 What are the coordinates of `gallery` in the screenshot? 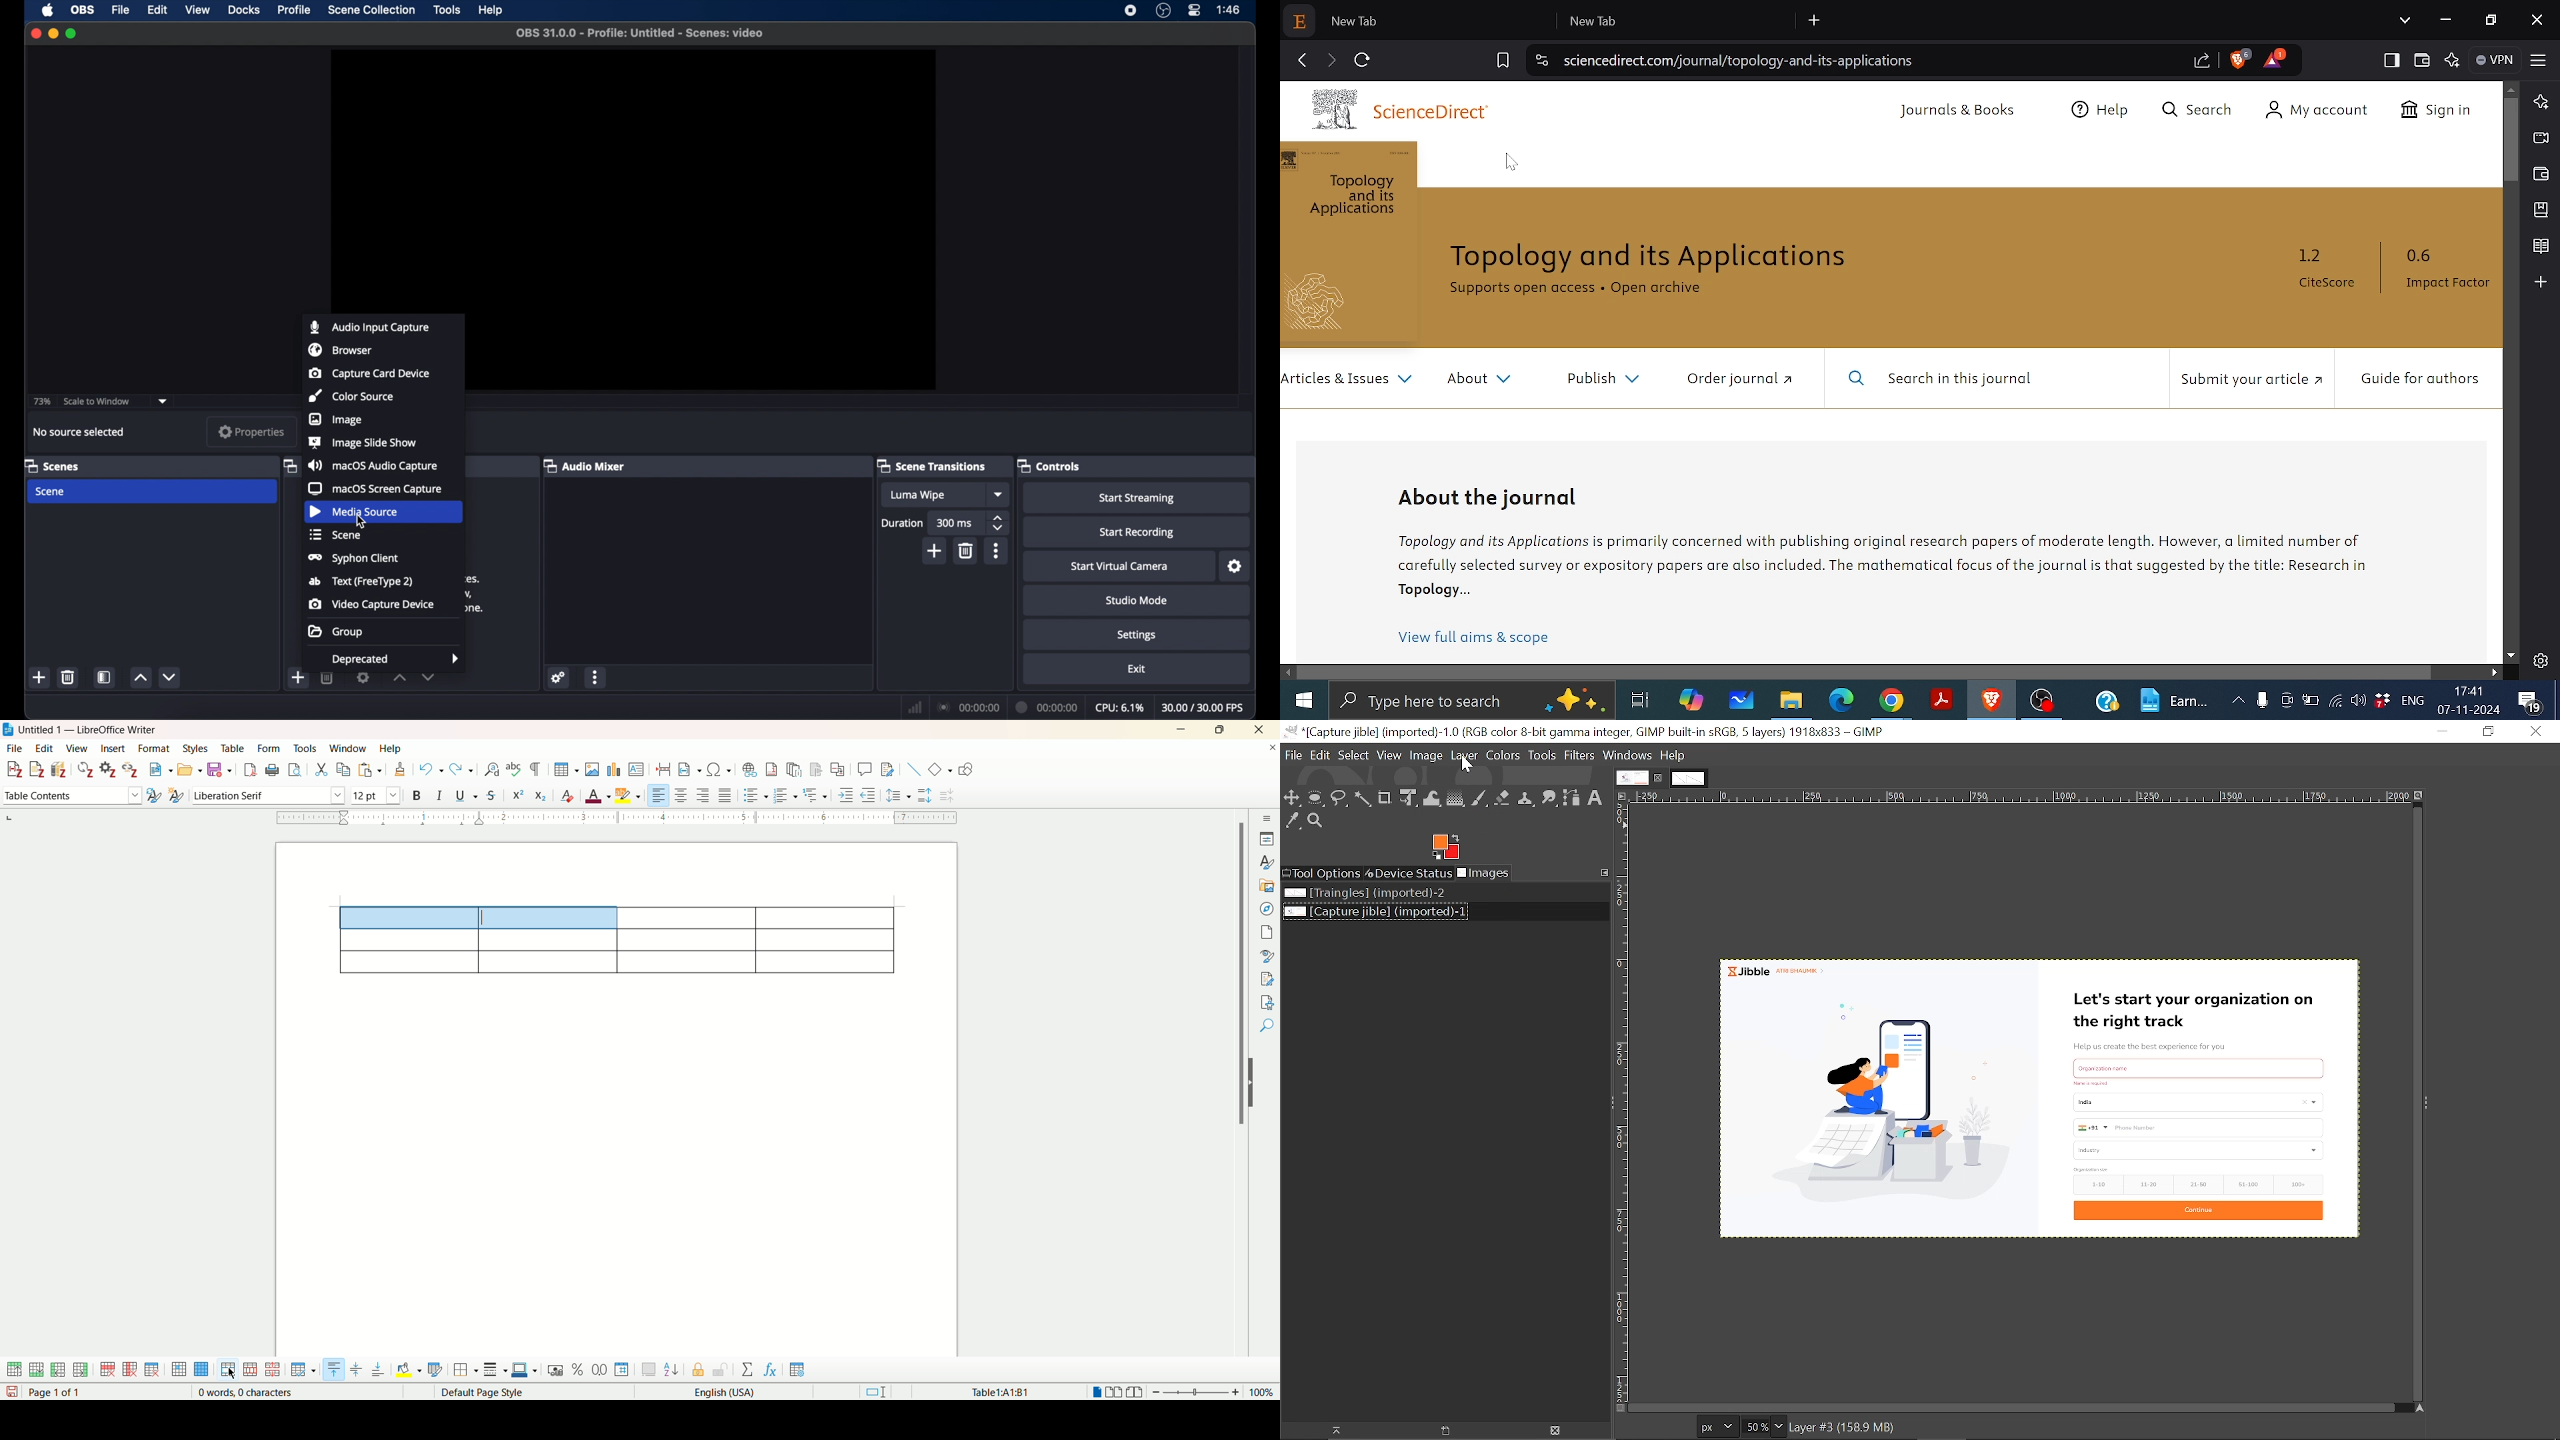 It's located at (1266, 887).